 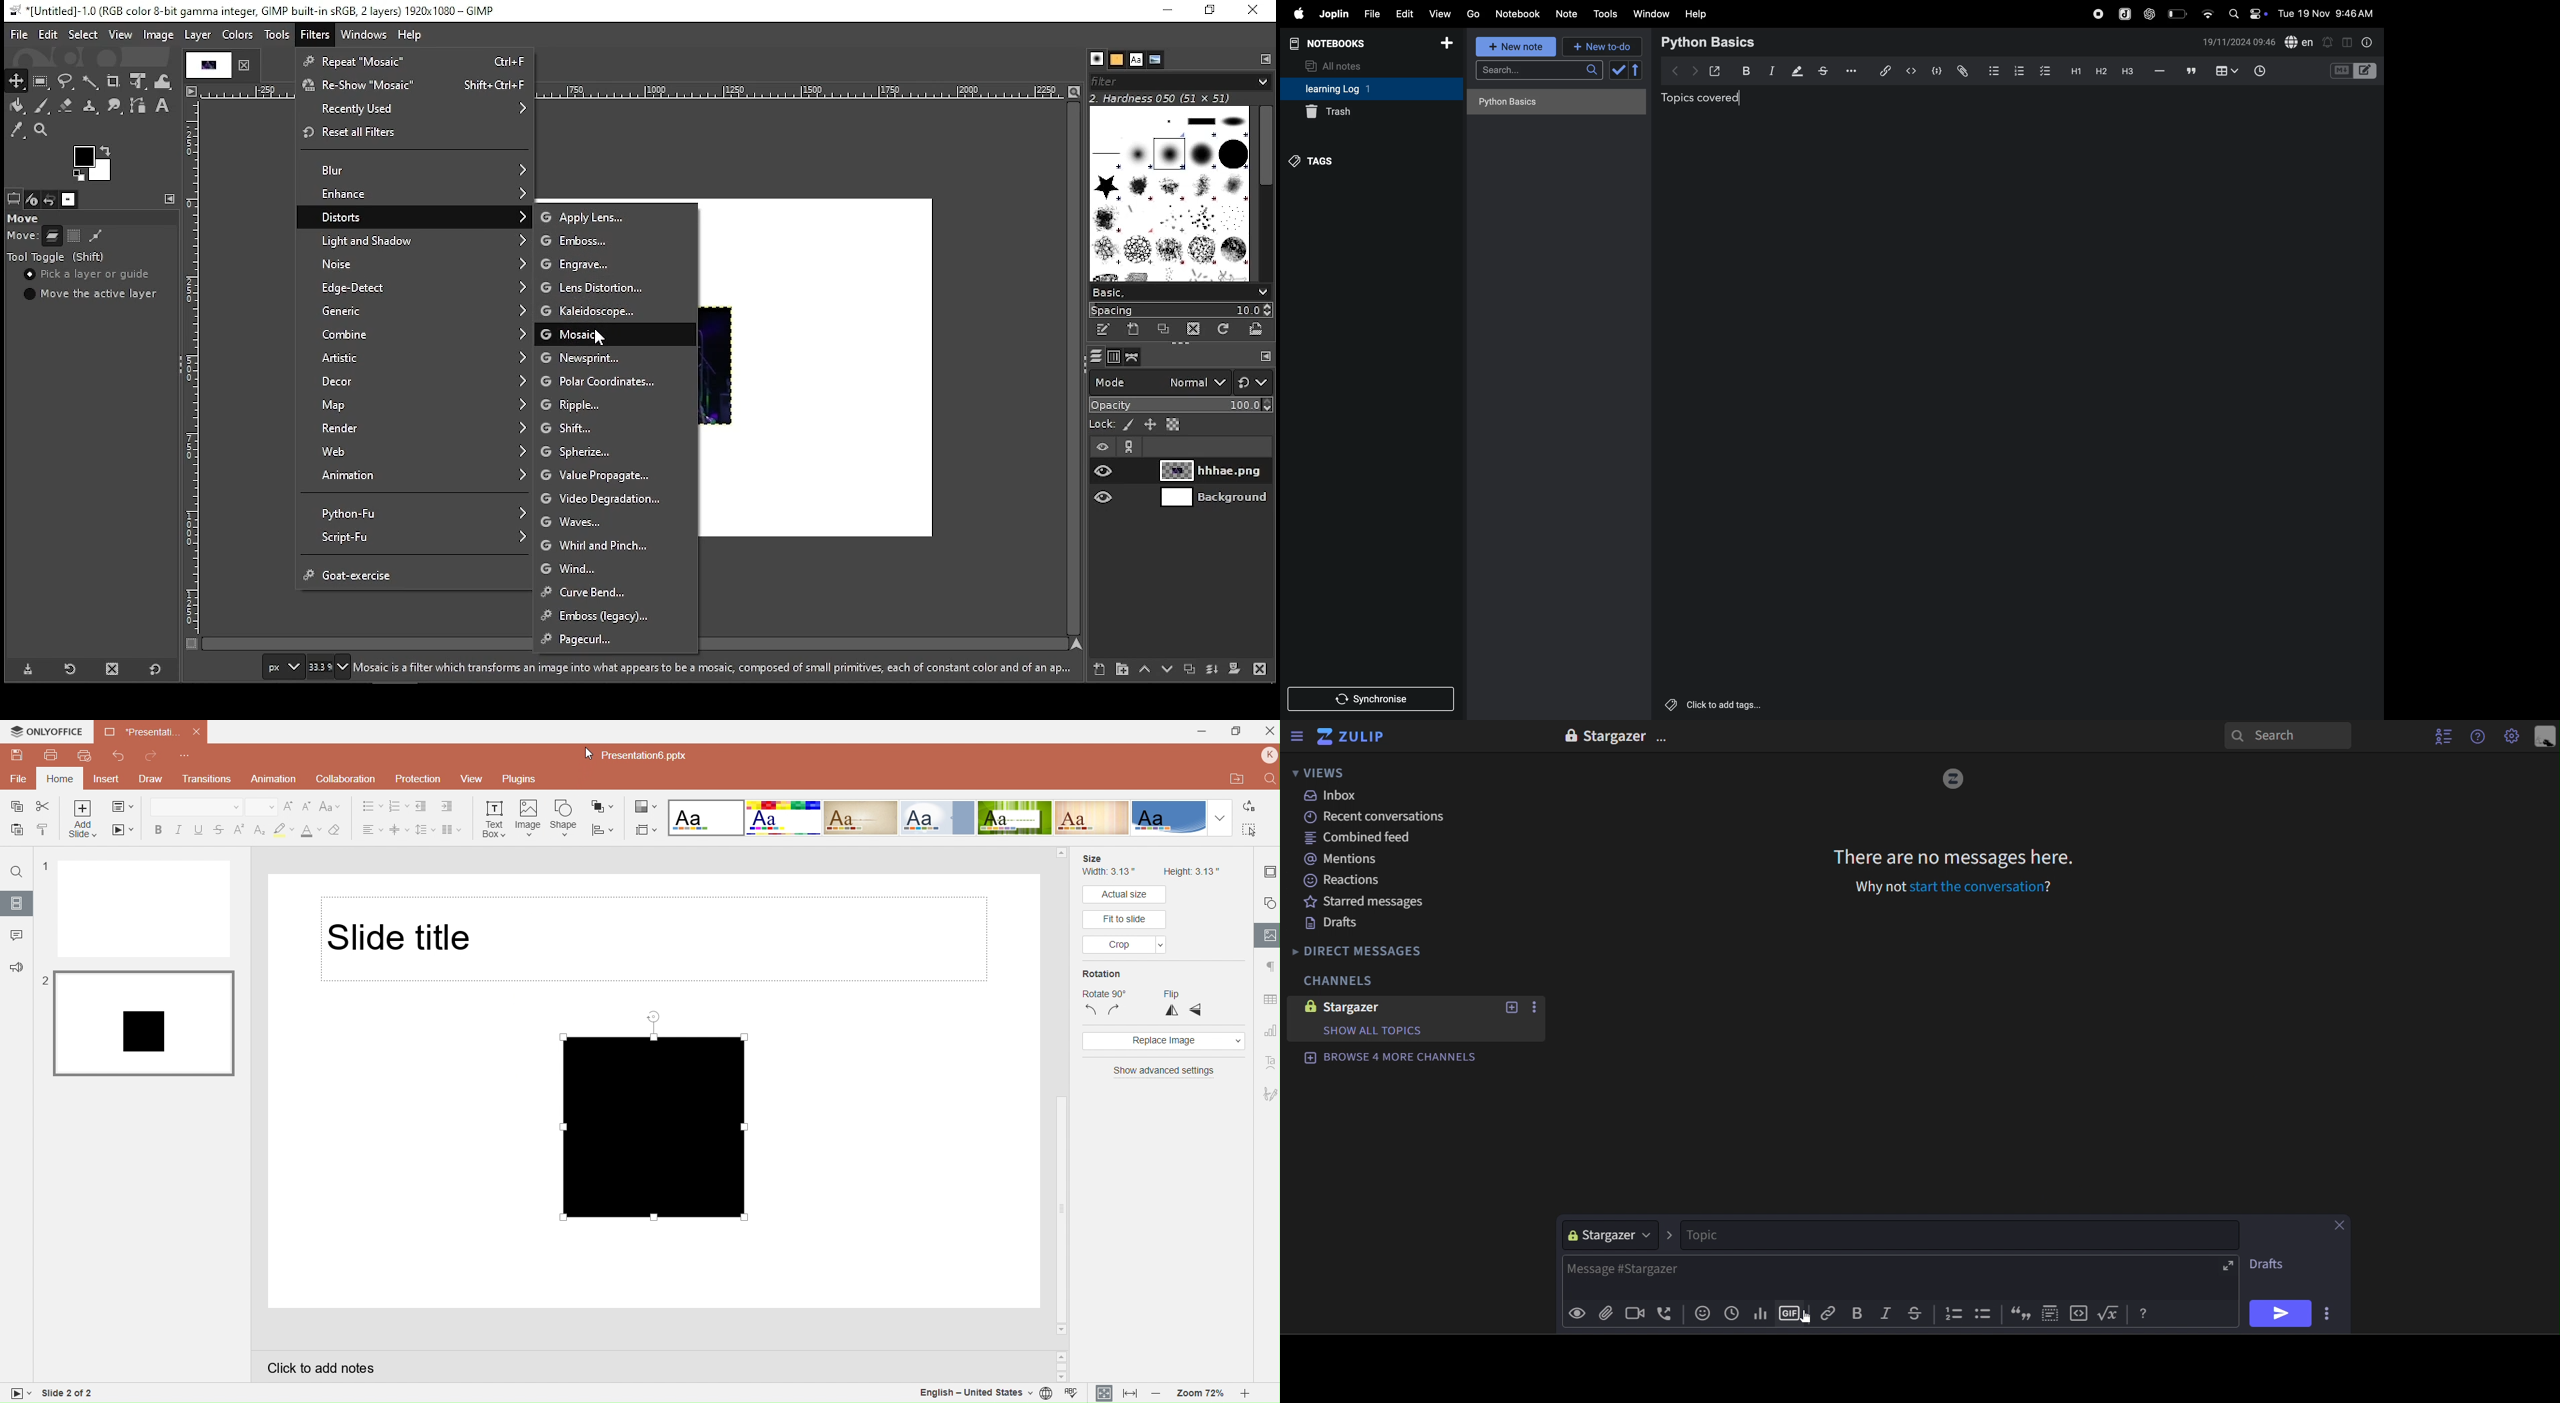 What do you see at coordinates (412, 287) in the screenshot?
I see `edge detect` at bounding box center [412, 287].